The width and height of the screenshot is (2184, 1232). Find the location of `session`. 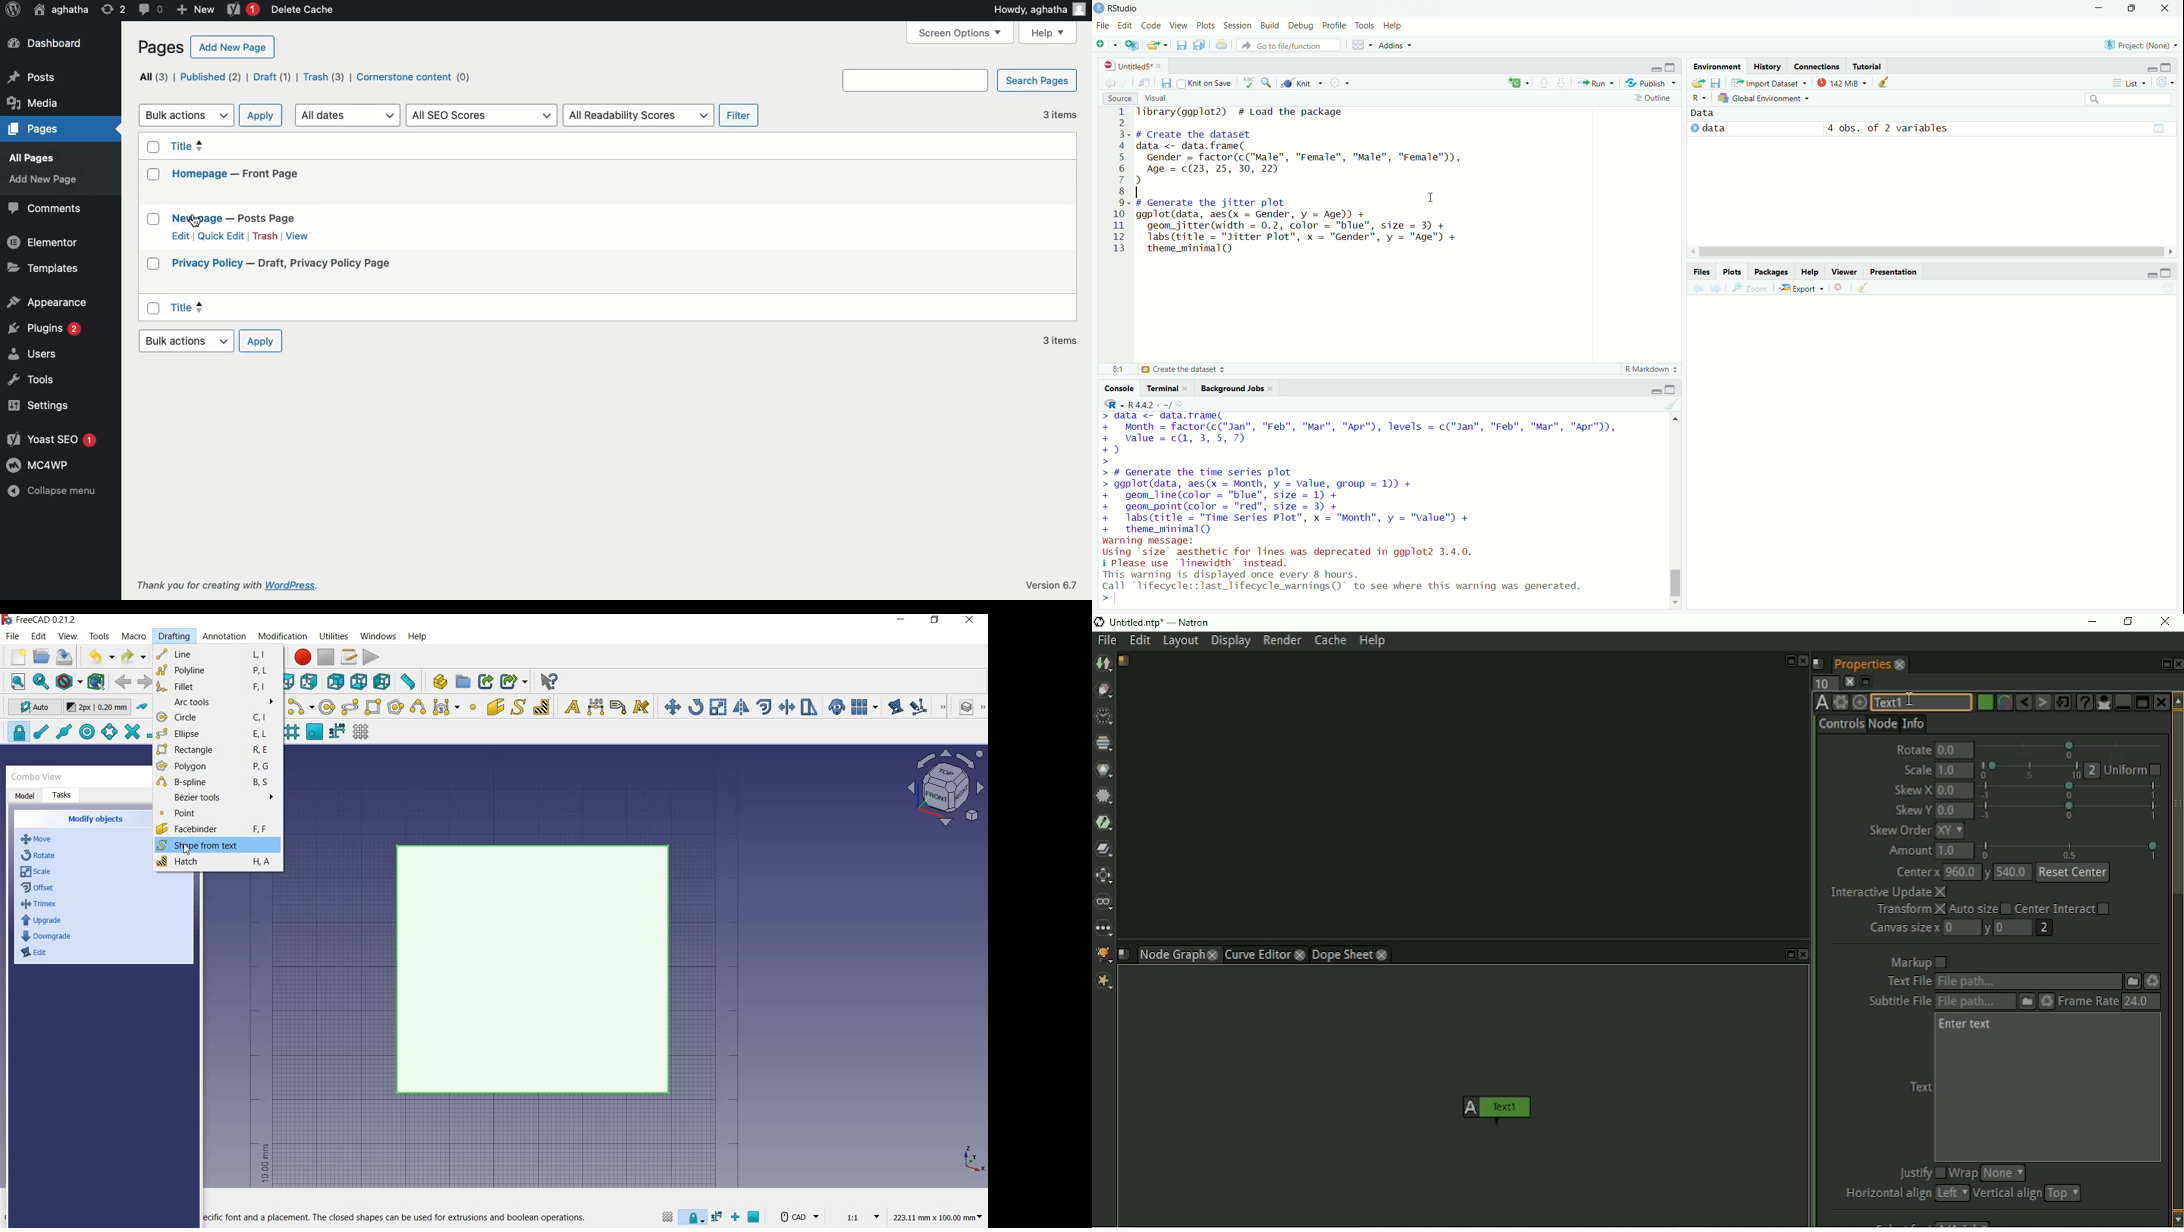

session is located at coordinates (1236, 24).